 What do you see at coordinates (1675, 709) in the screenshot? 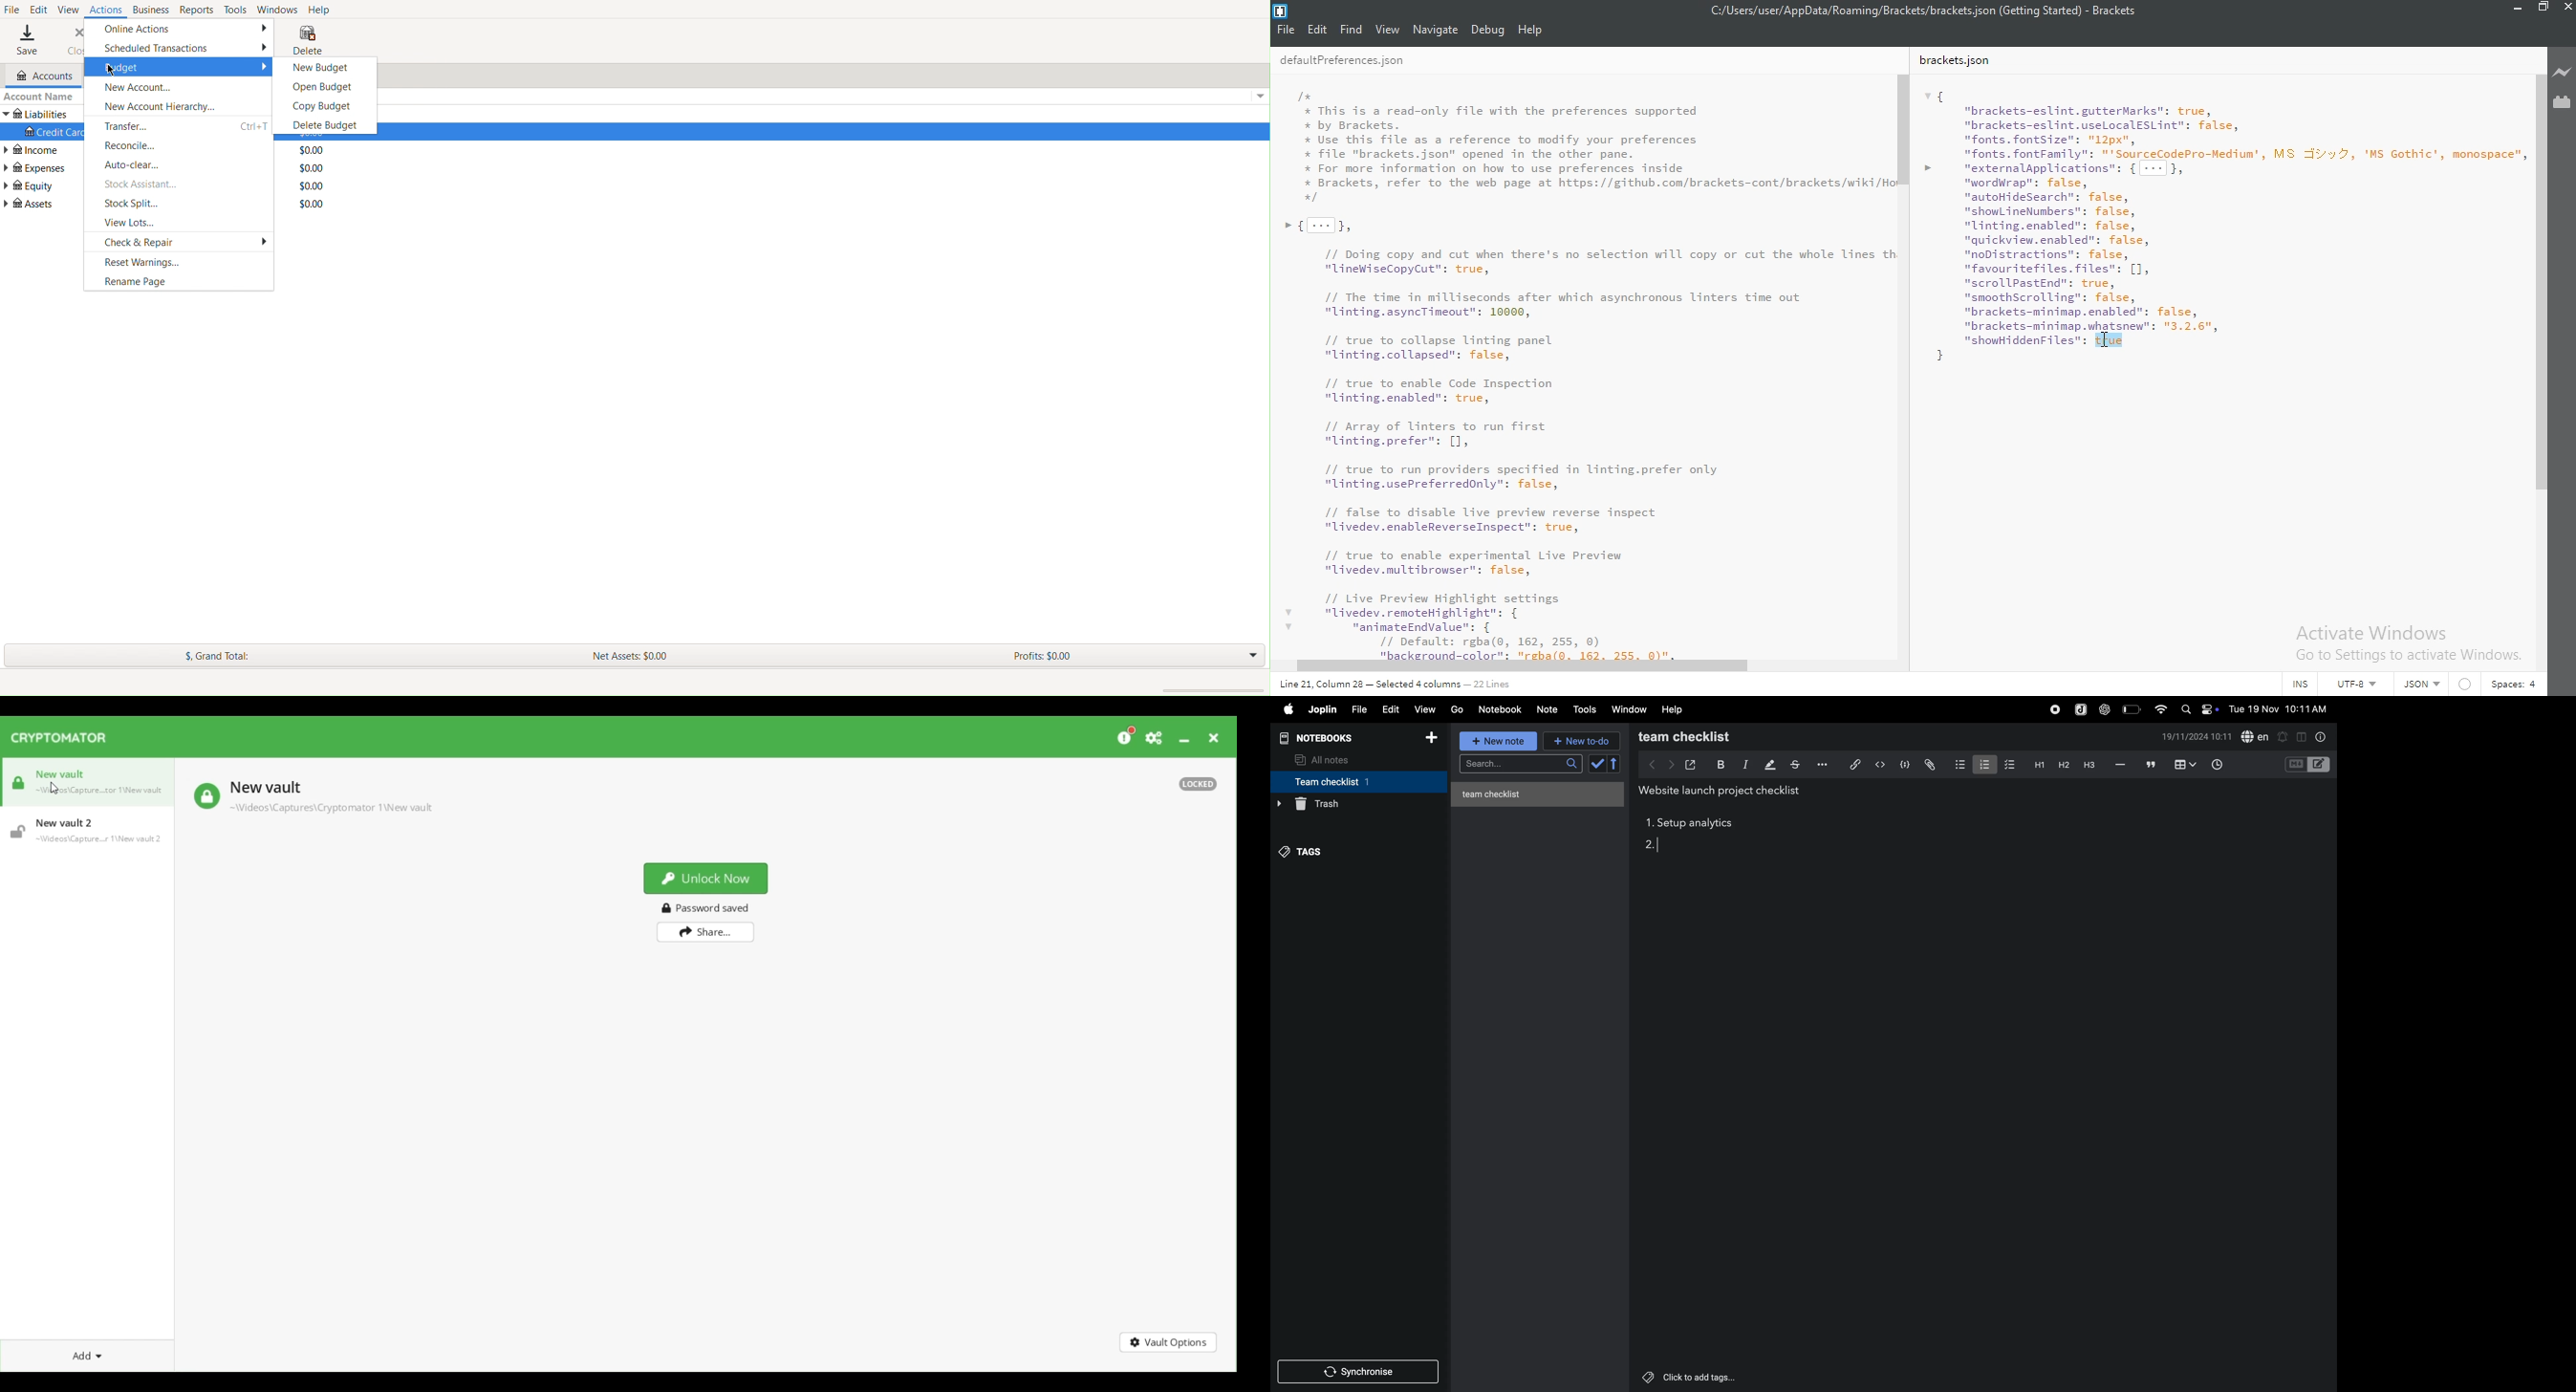
I see `help` at bounding box center [1675, 709].